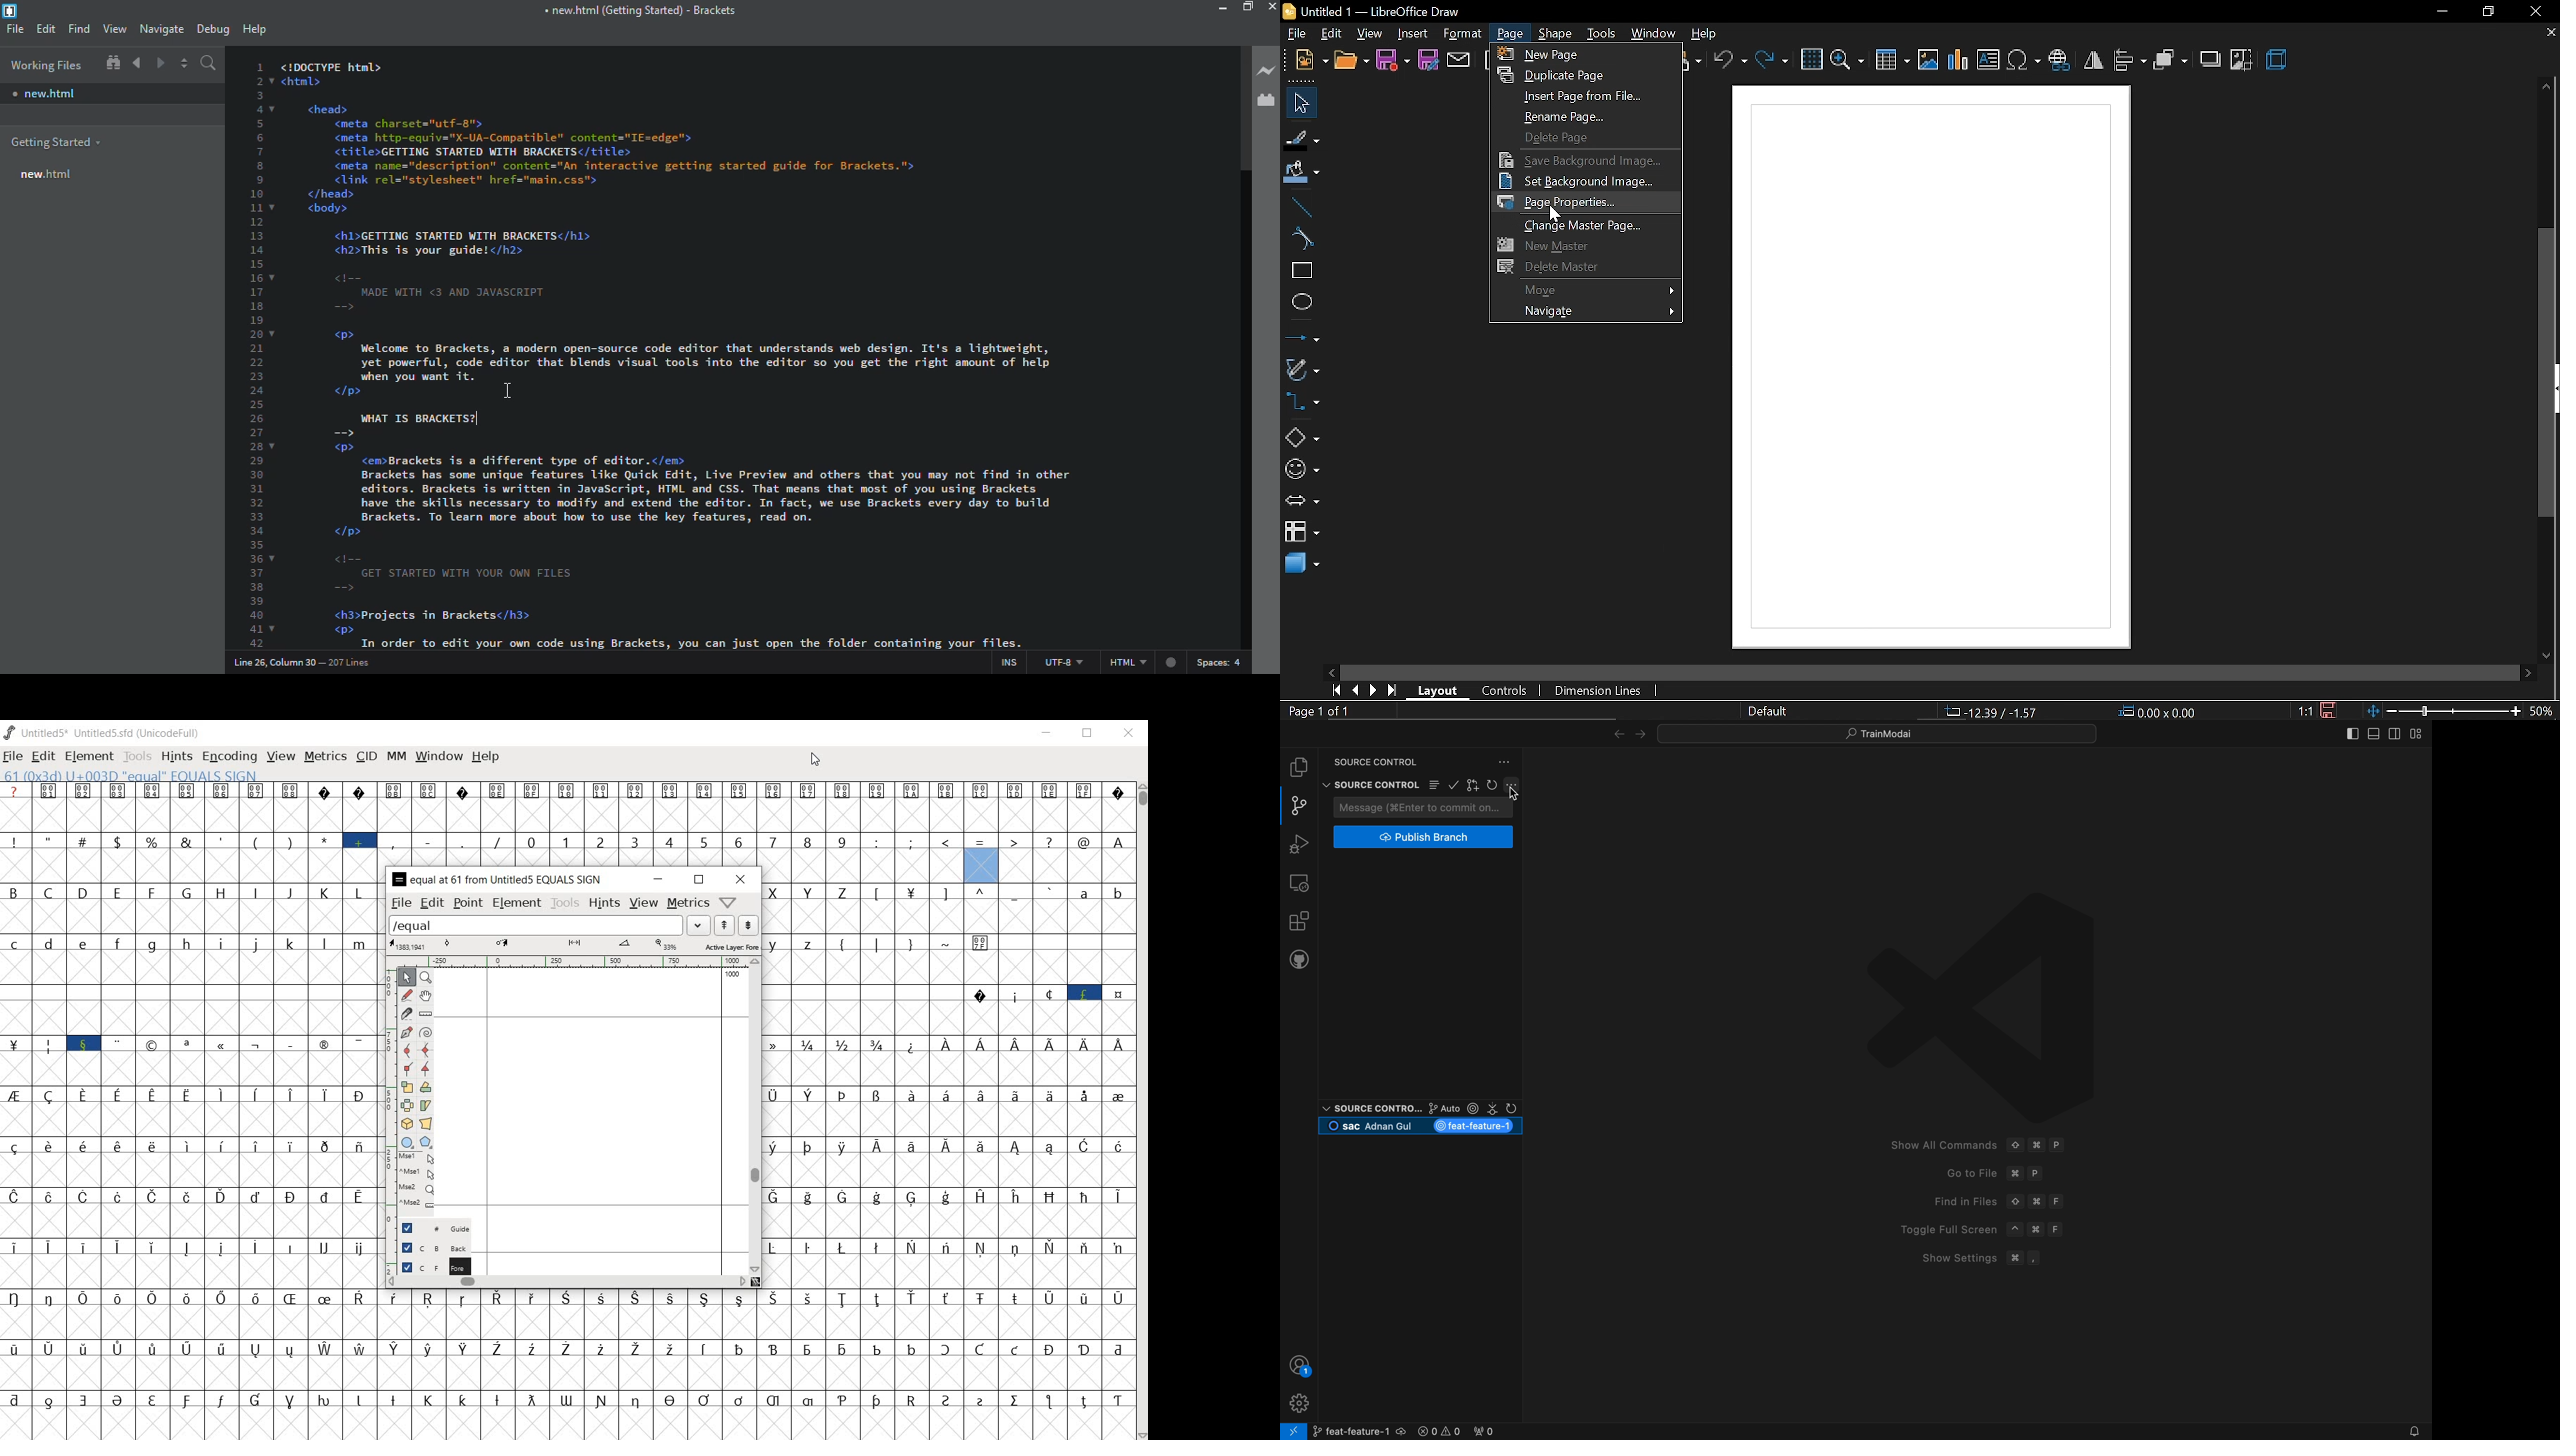 The width and height of the screenshot is (2576, 1456). Describe the element at coordinates (1652, 35) in the screenshot. I see `window` at that location.